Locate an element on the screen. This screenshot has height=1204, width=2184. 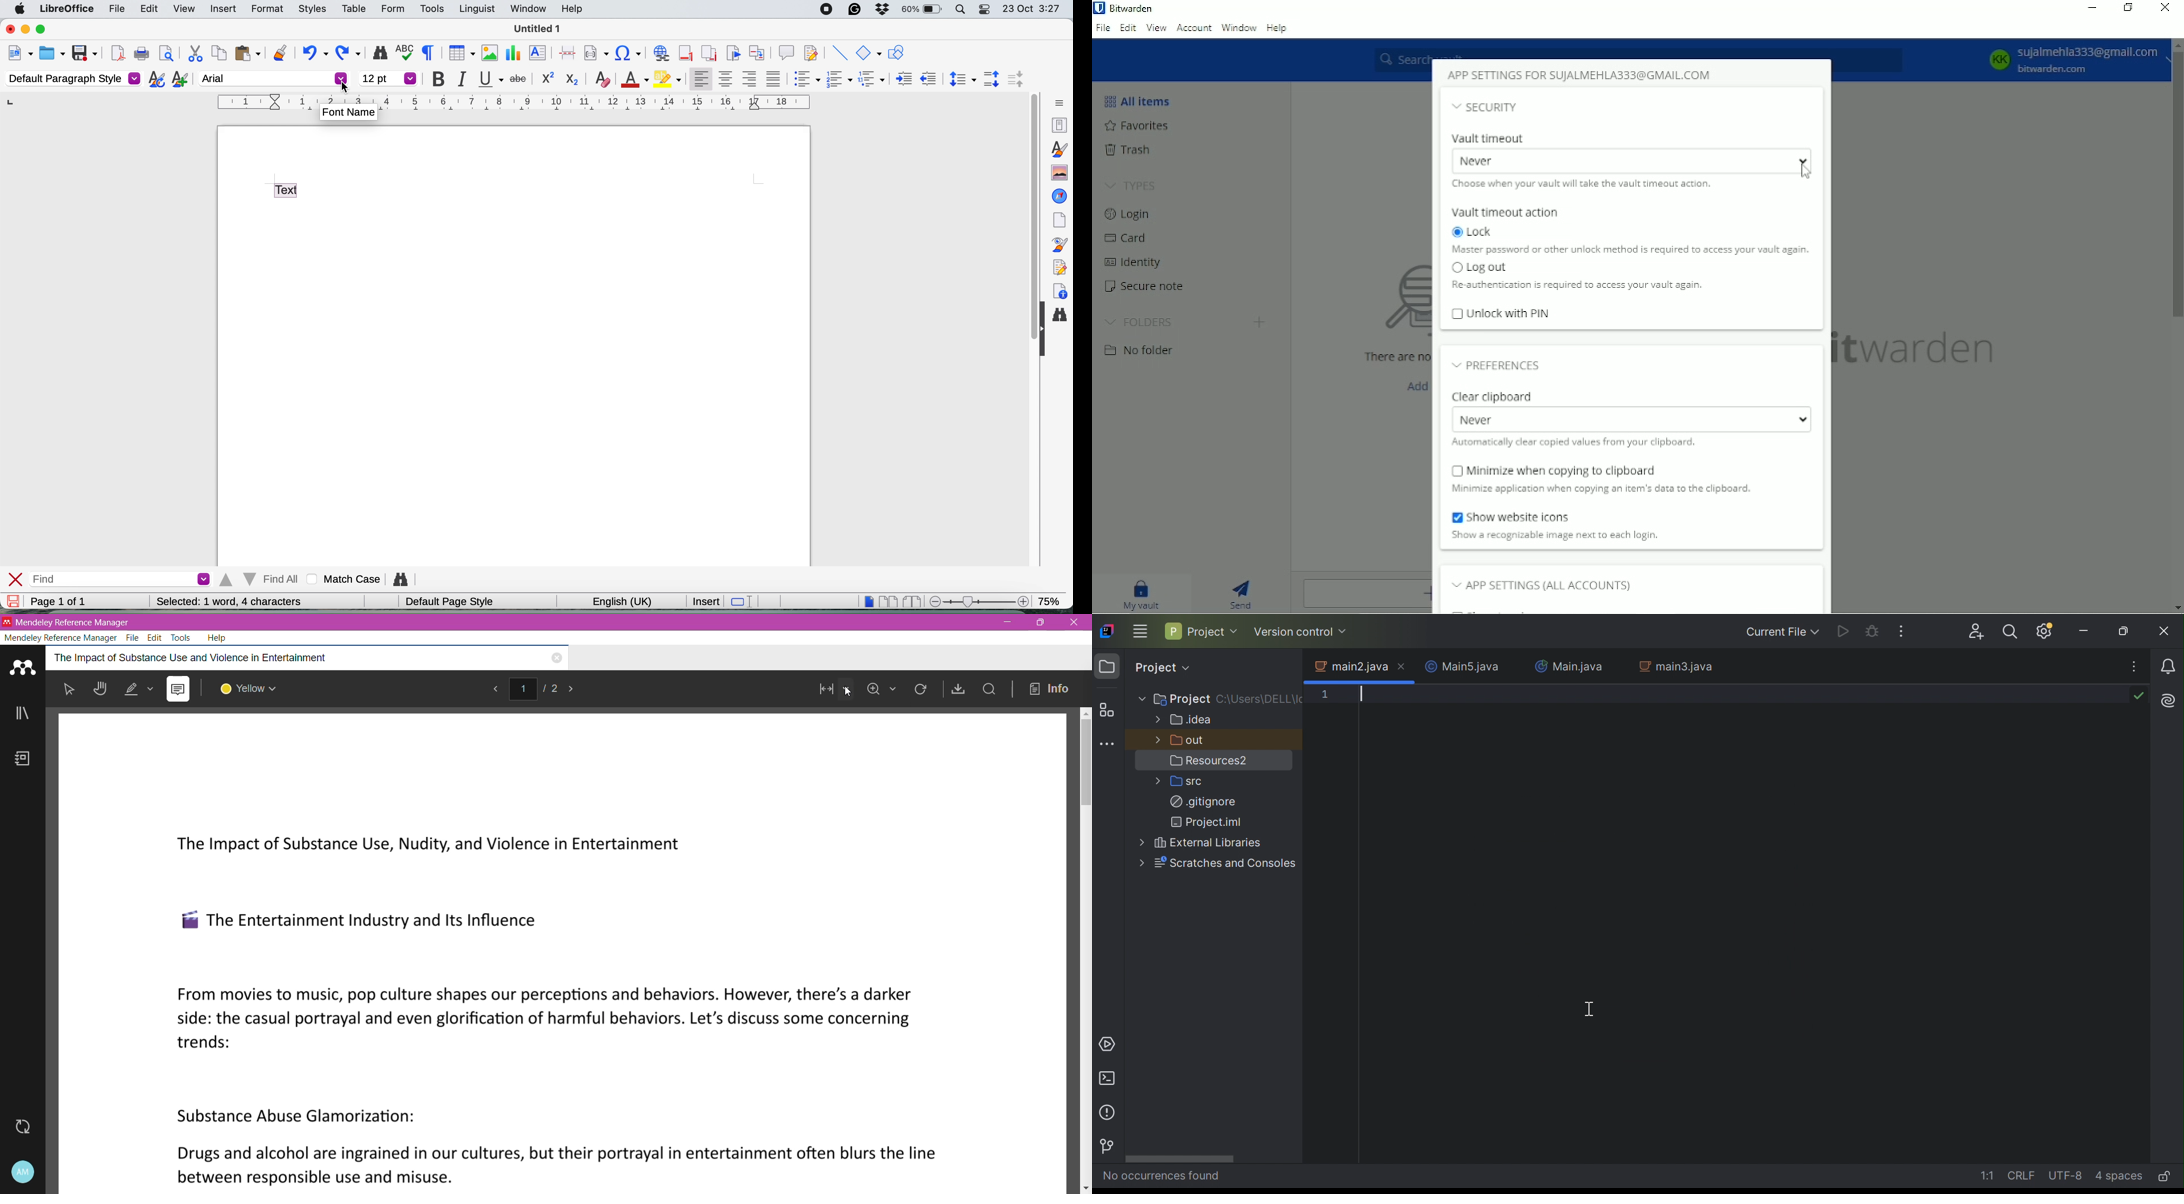
bold is located at coordinates (435, 78).